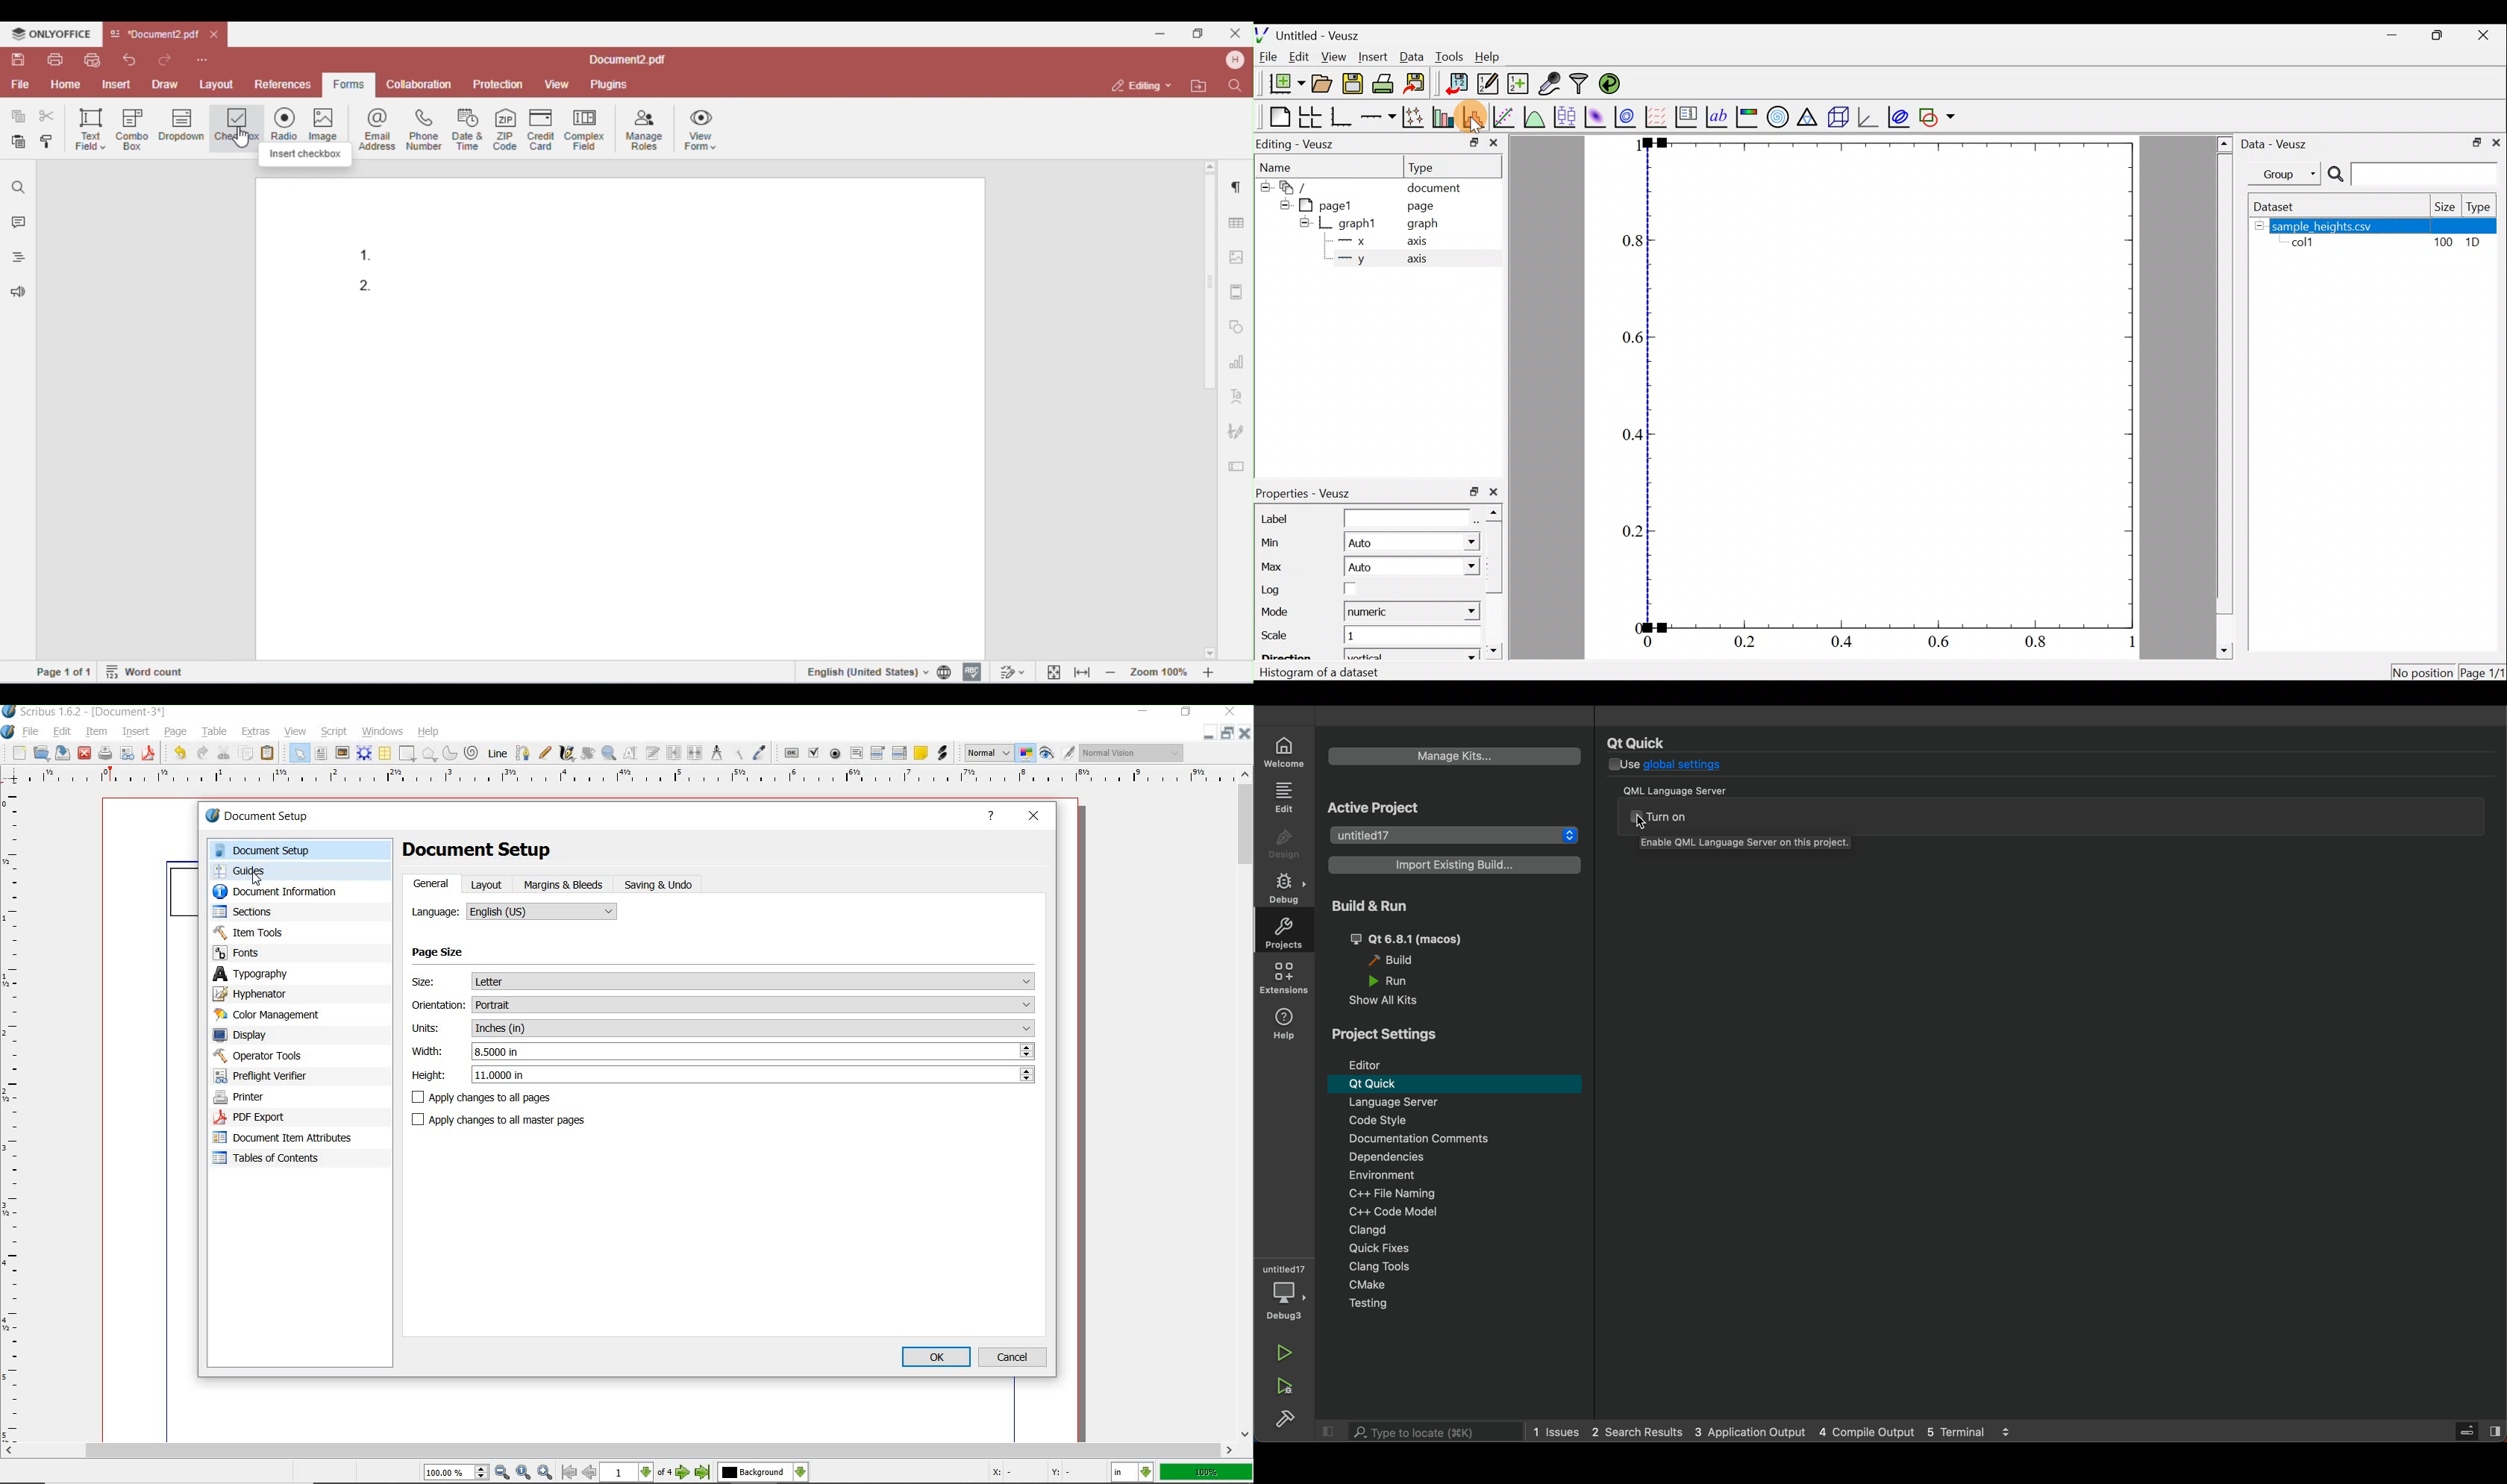  I want to click on table, so click(213, 733).